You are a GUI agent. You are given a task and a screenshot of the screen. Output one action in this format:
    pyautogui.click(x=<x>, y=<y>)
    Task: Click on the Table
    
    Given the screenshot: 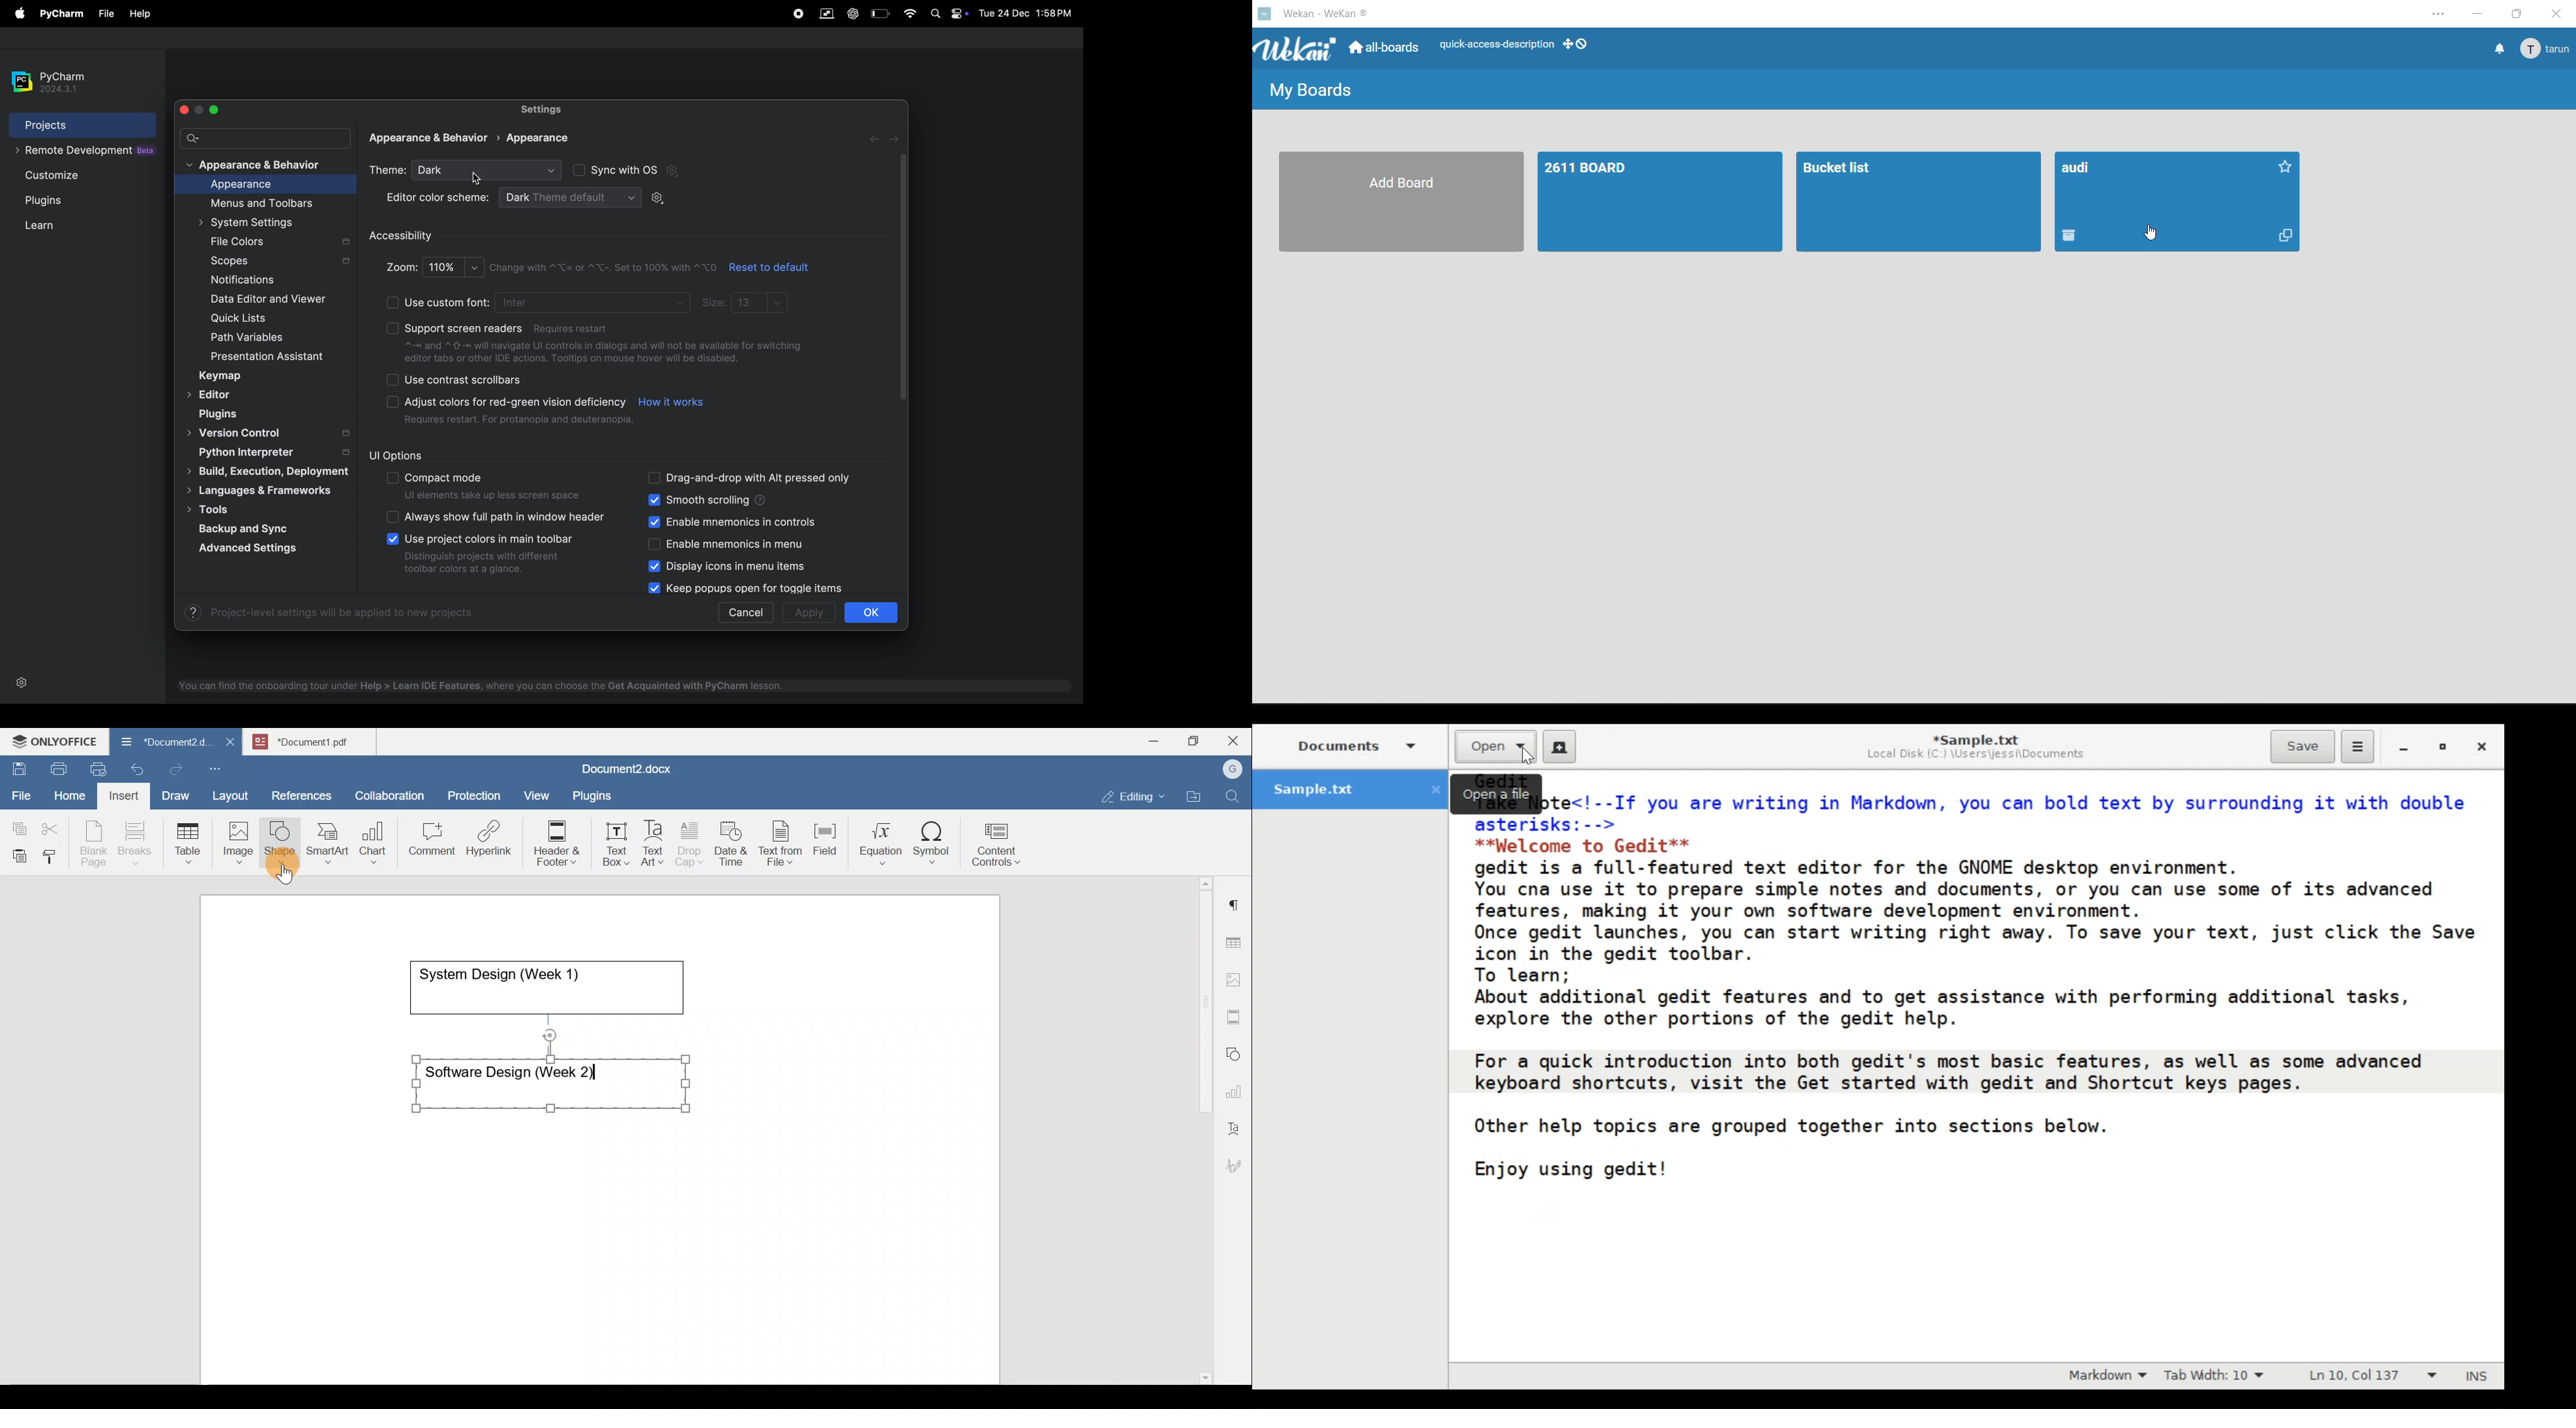 What is the action you would take?
    pyautogui.click(x=189, y=840)
    